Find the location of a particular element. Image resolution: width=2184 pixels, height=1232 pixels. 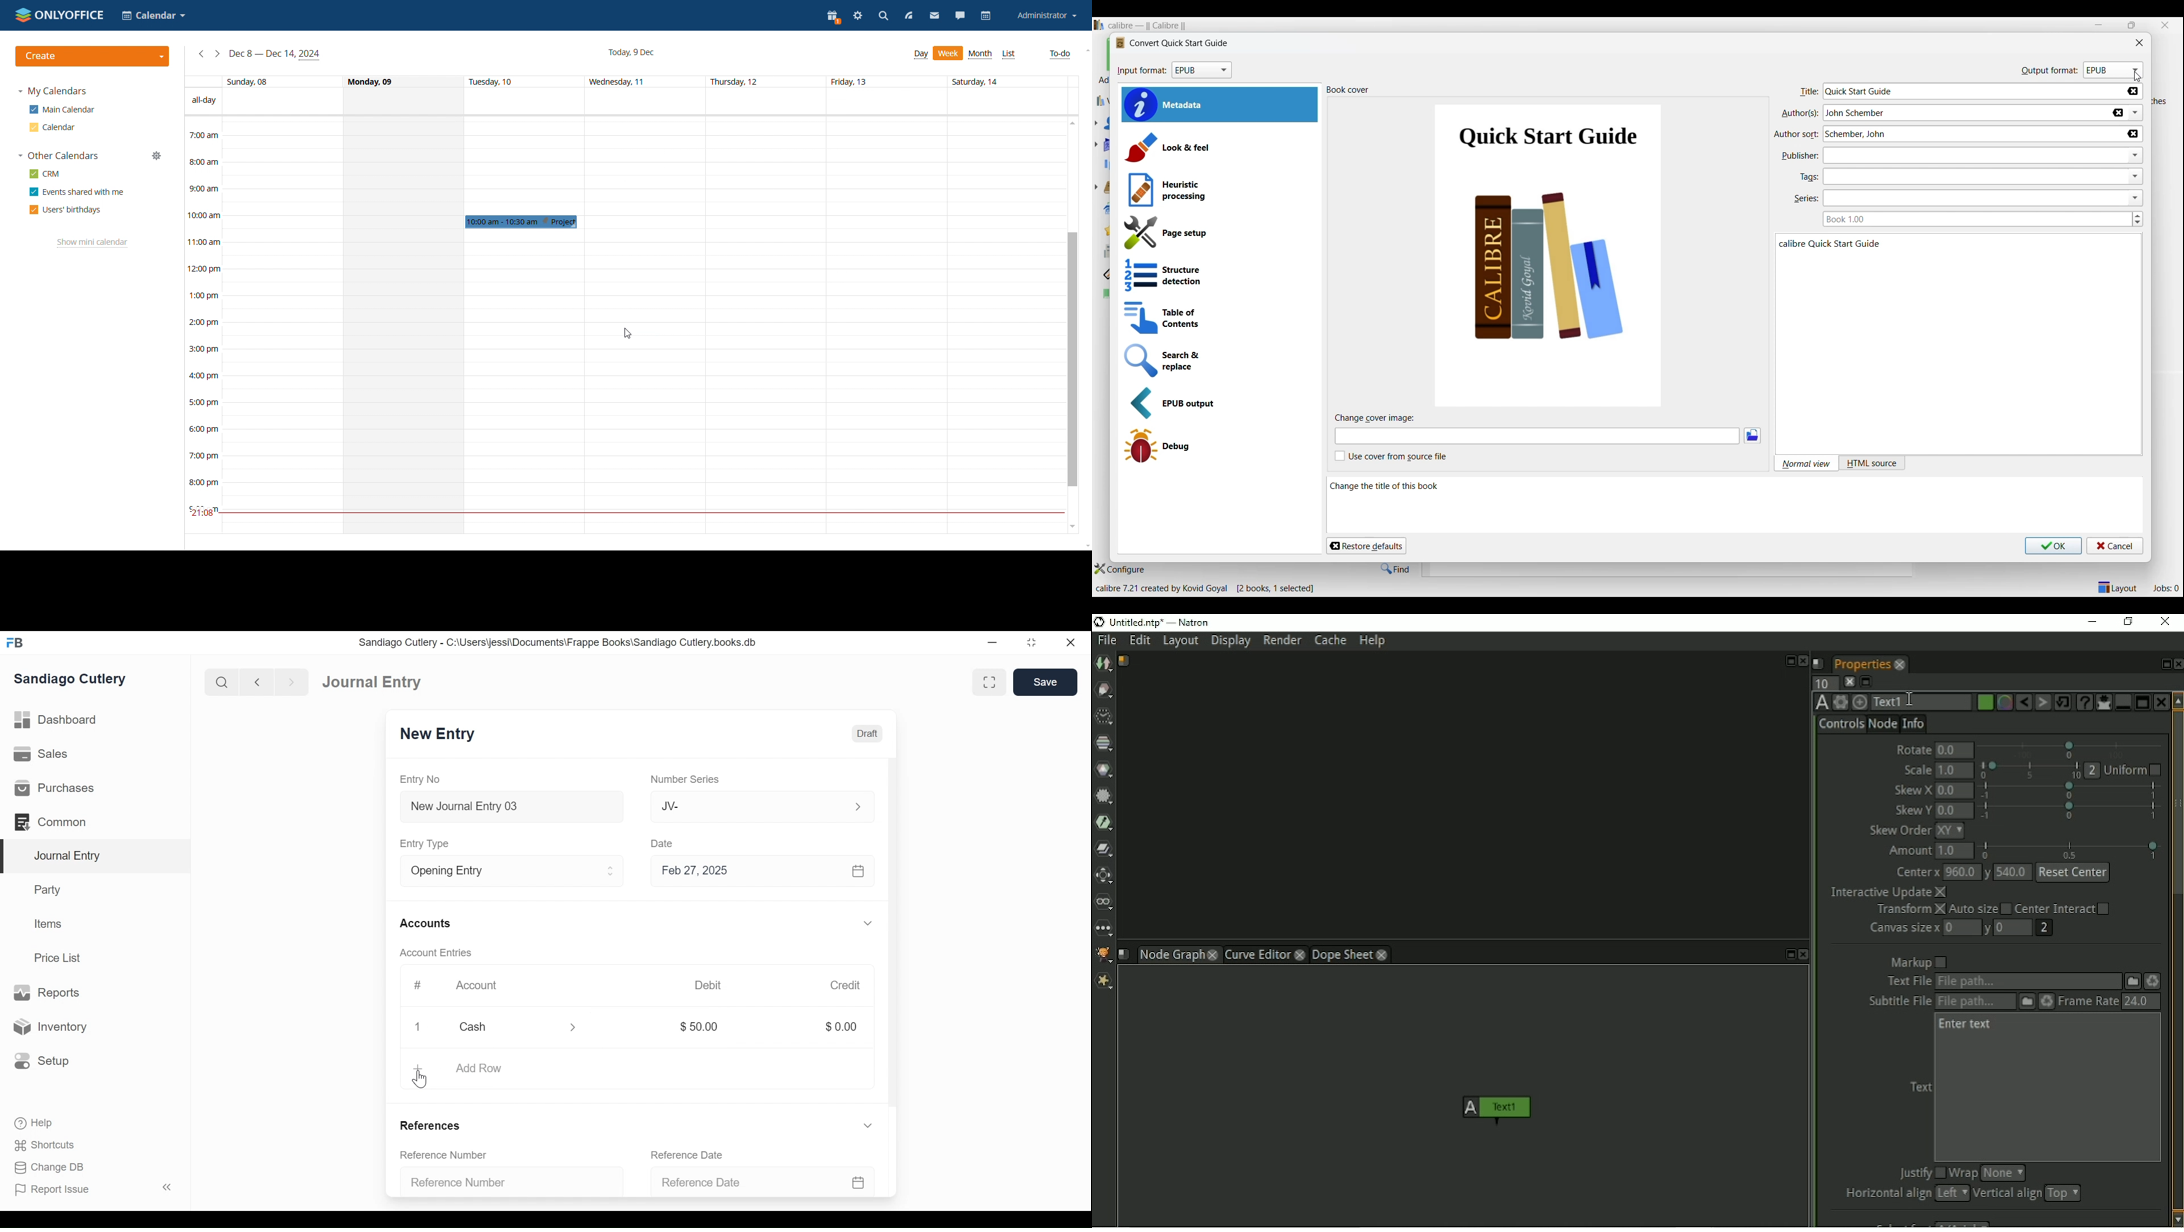

event added is located at coordinates (522, 222).